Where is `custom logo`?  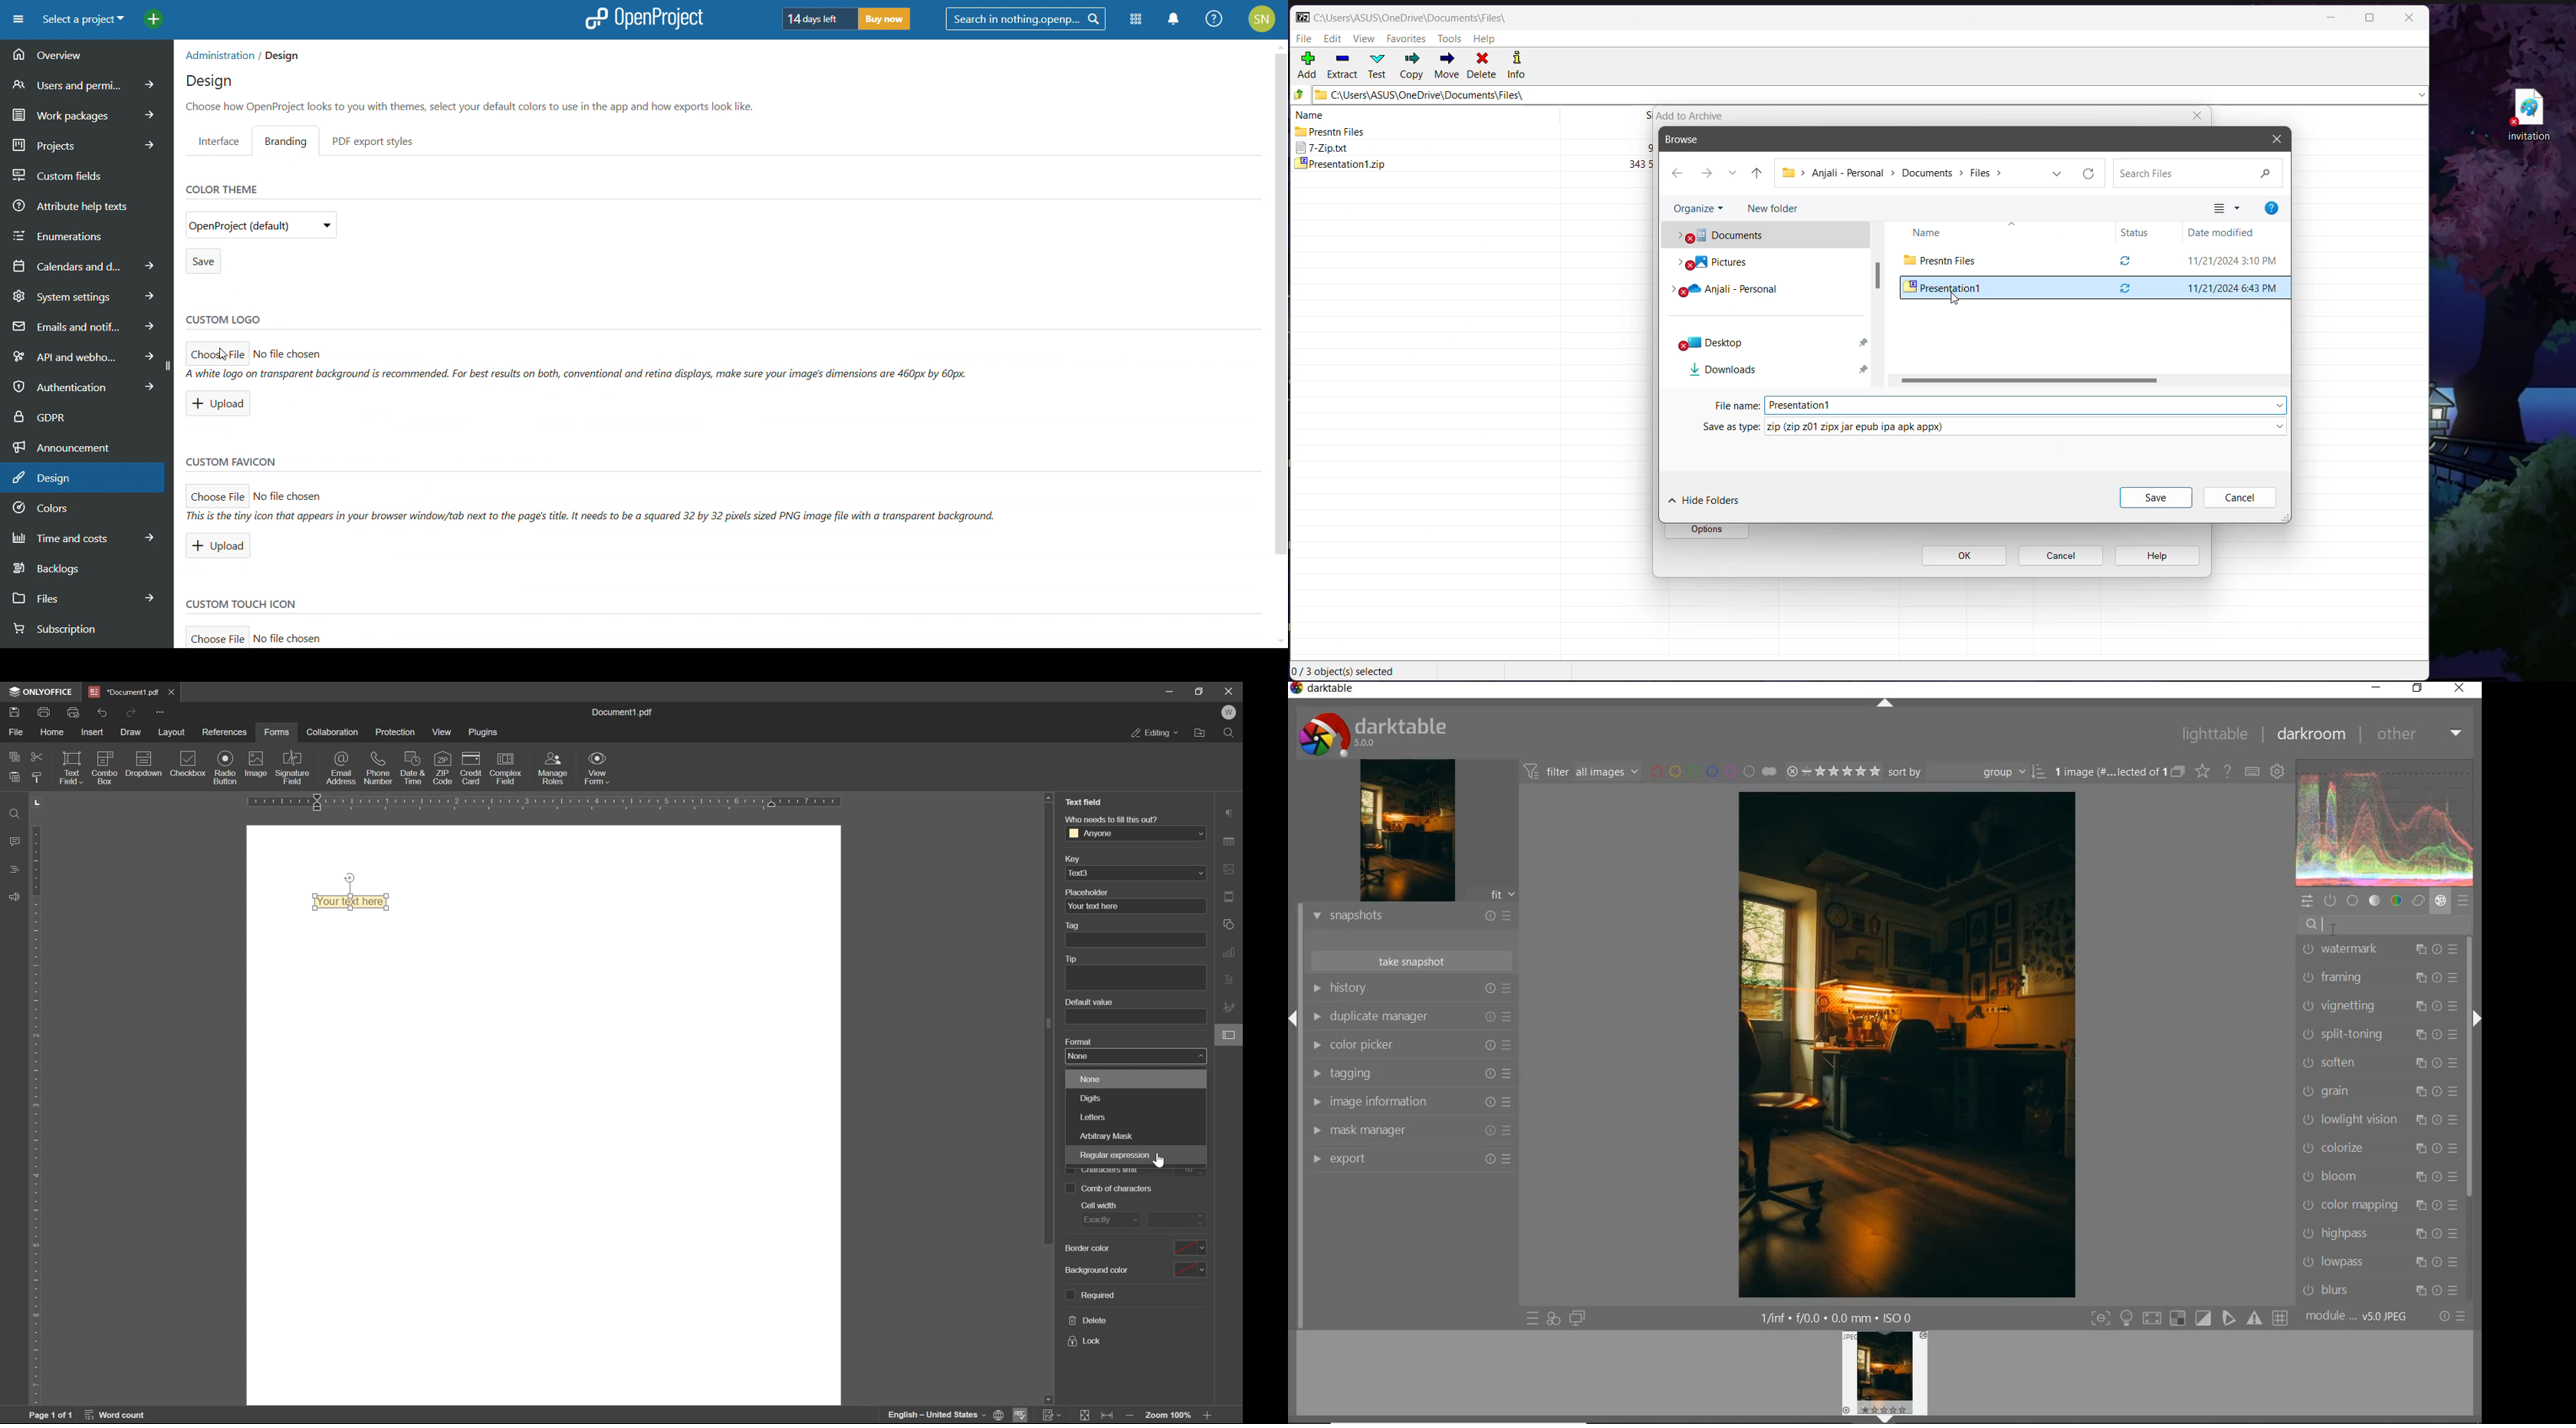 custom logo is located at coordinates (223, 318).